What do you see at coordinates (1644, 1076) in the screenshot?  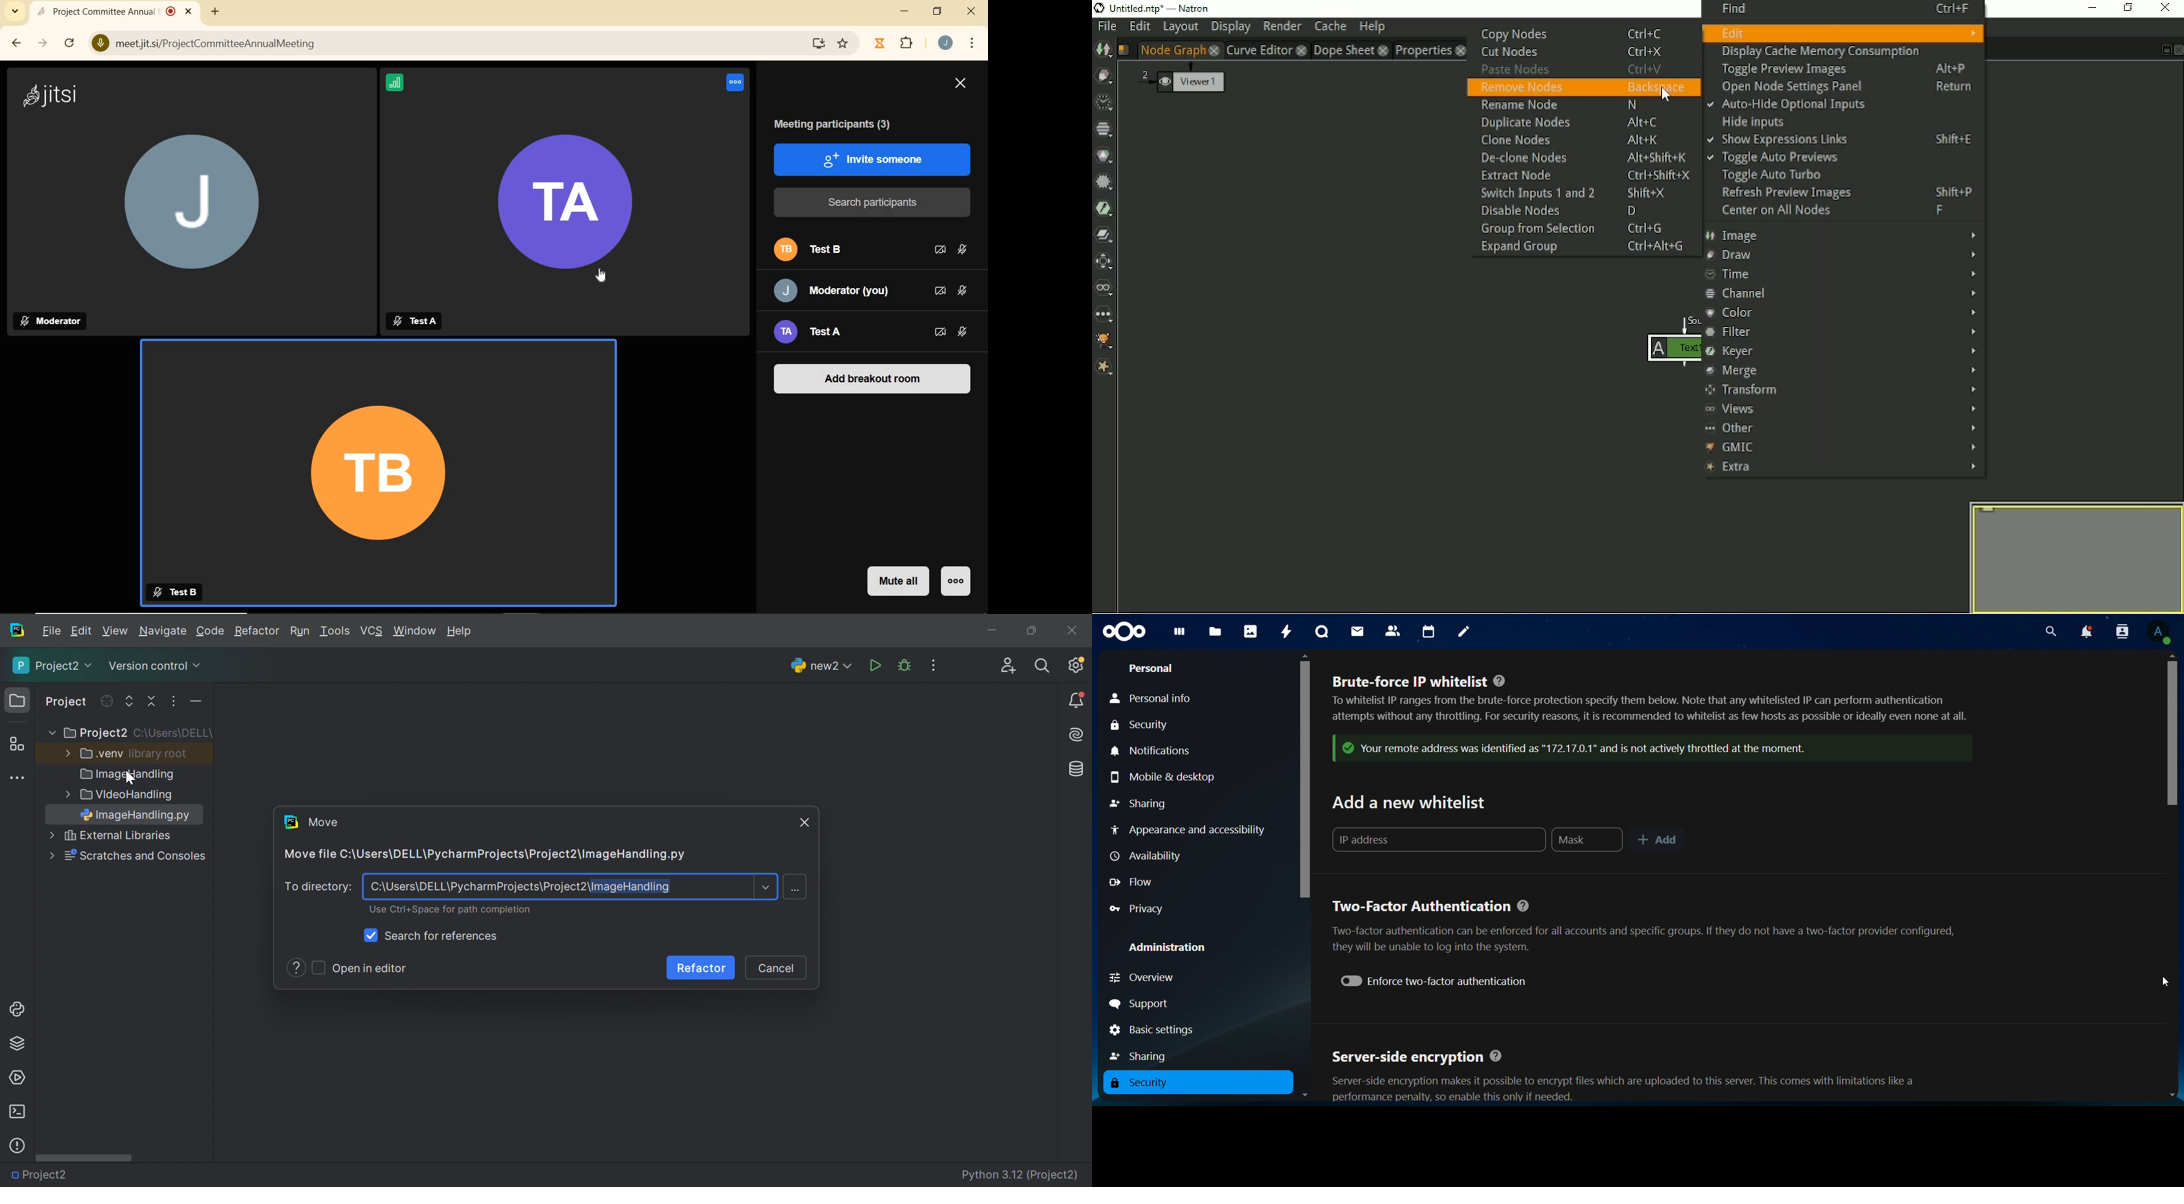 I see `server side encryption` at bounding box center [1644, 1076].